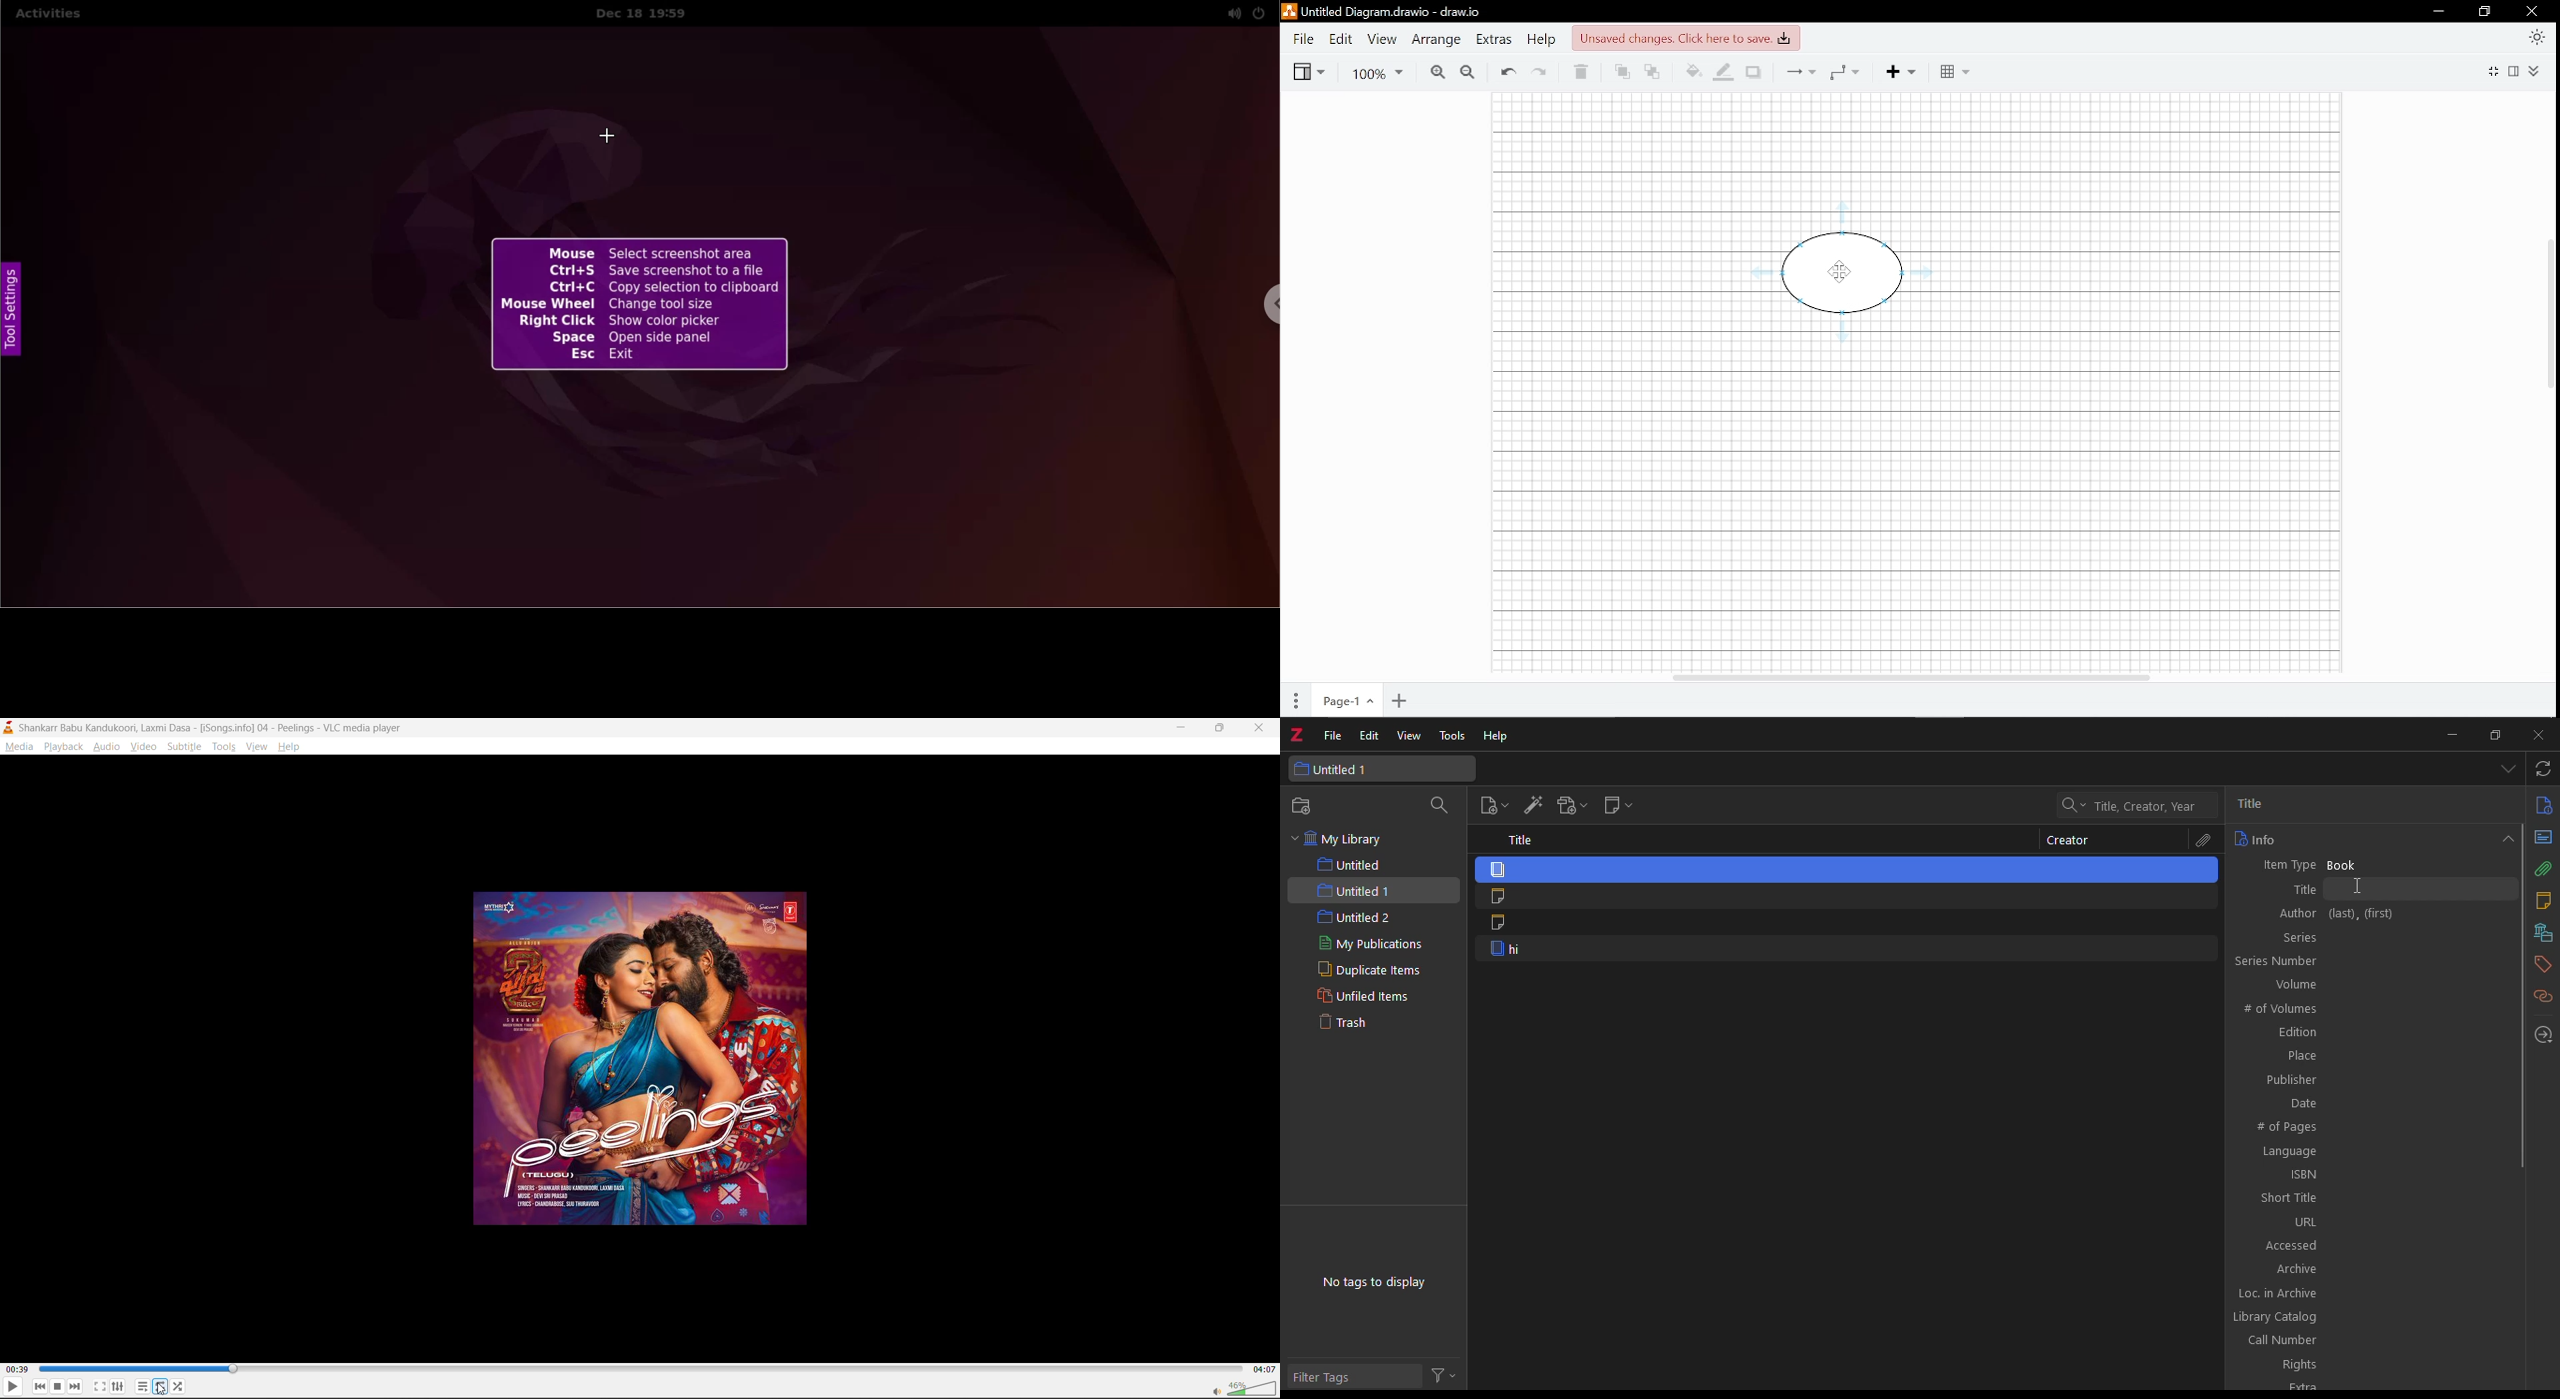 This screenshot has width=2576, height=1400. I want to click on new collection, so click(1306, 806).